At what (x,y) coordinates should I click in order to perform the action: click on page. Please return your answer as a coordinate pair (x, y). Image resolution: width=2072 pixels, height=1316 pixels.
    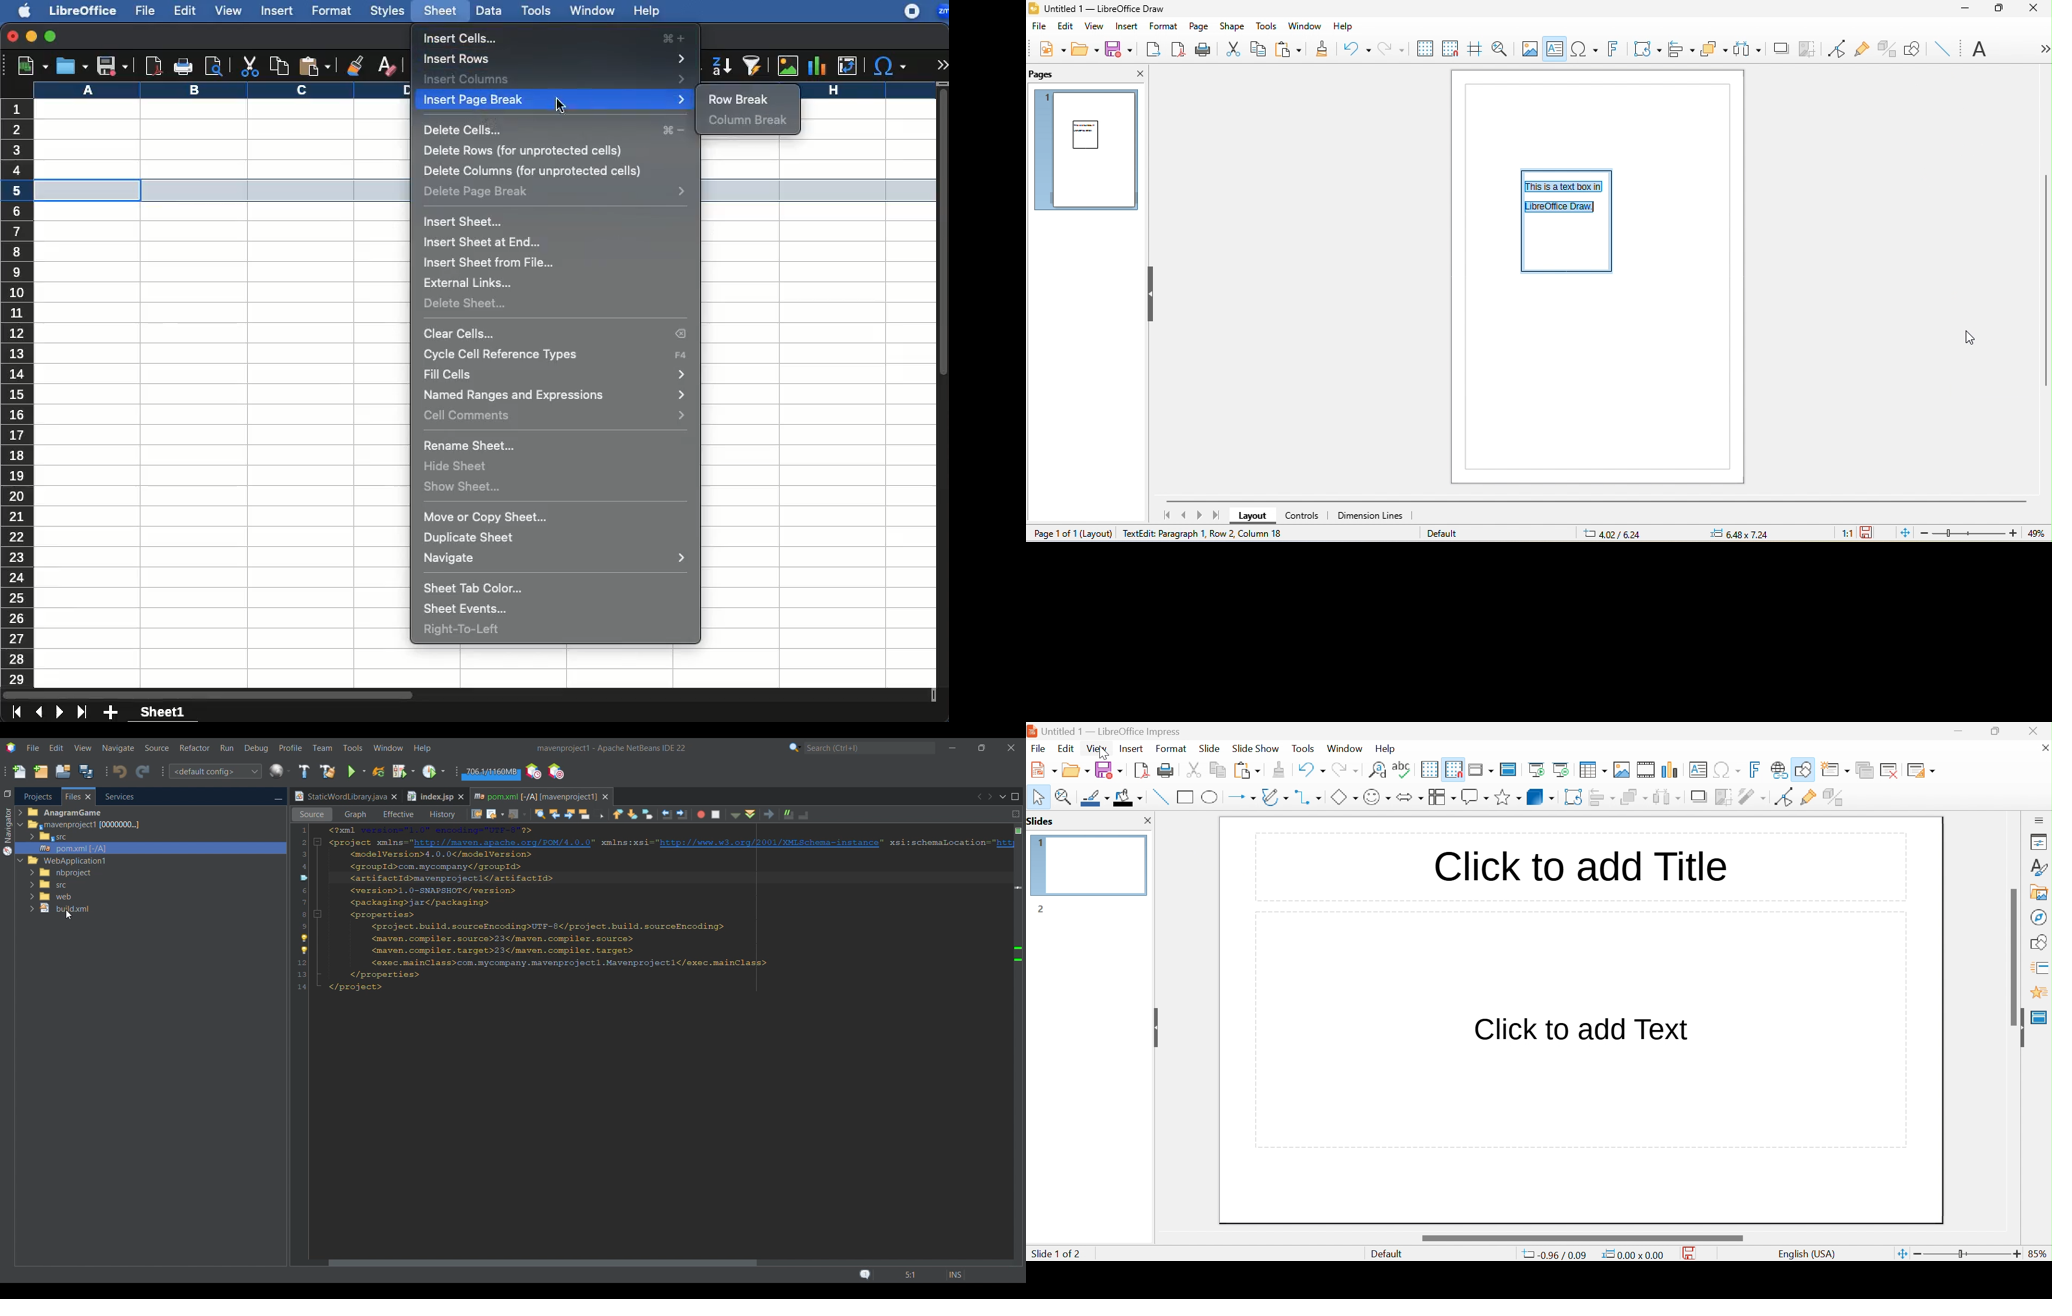
    Looking at the image, I should click on (1200, 27).